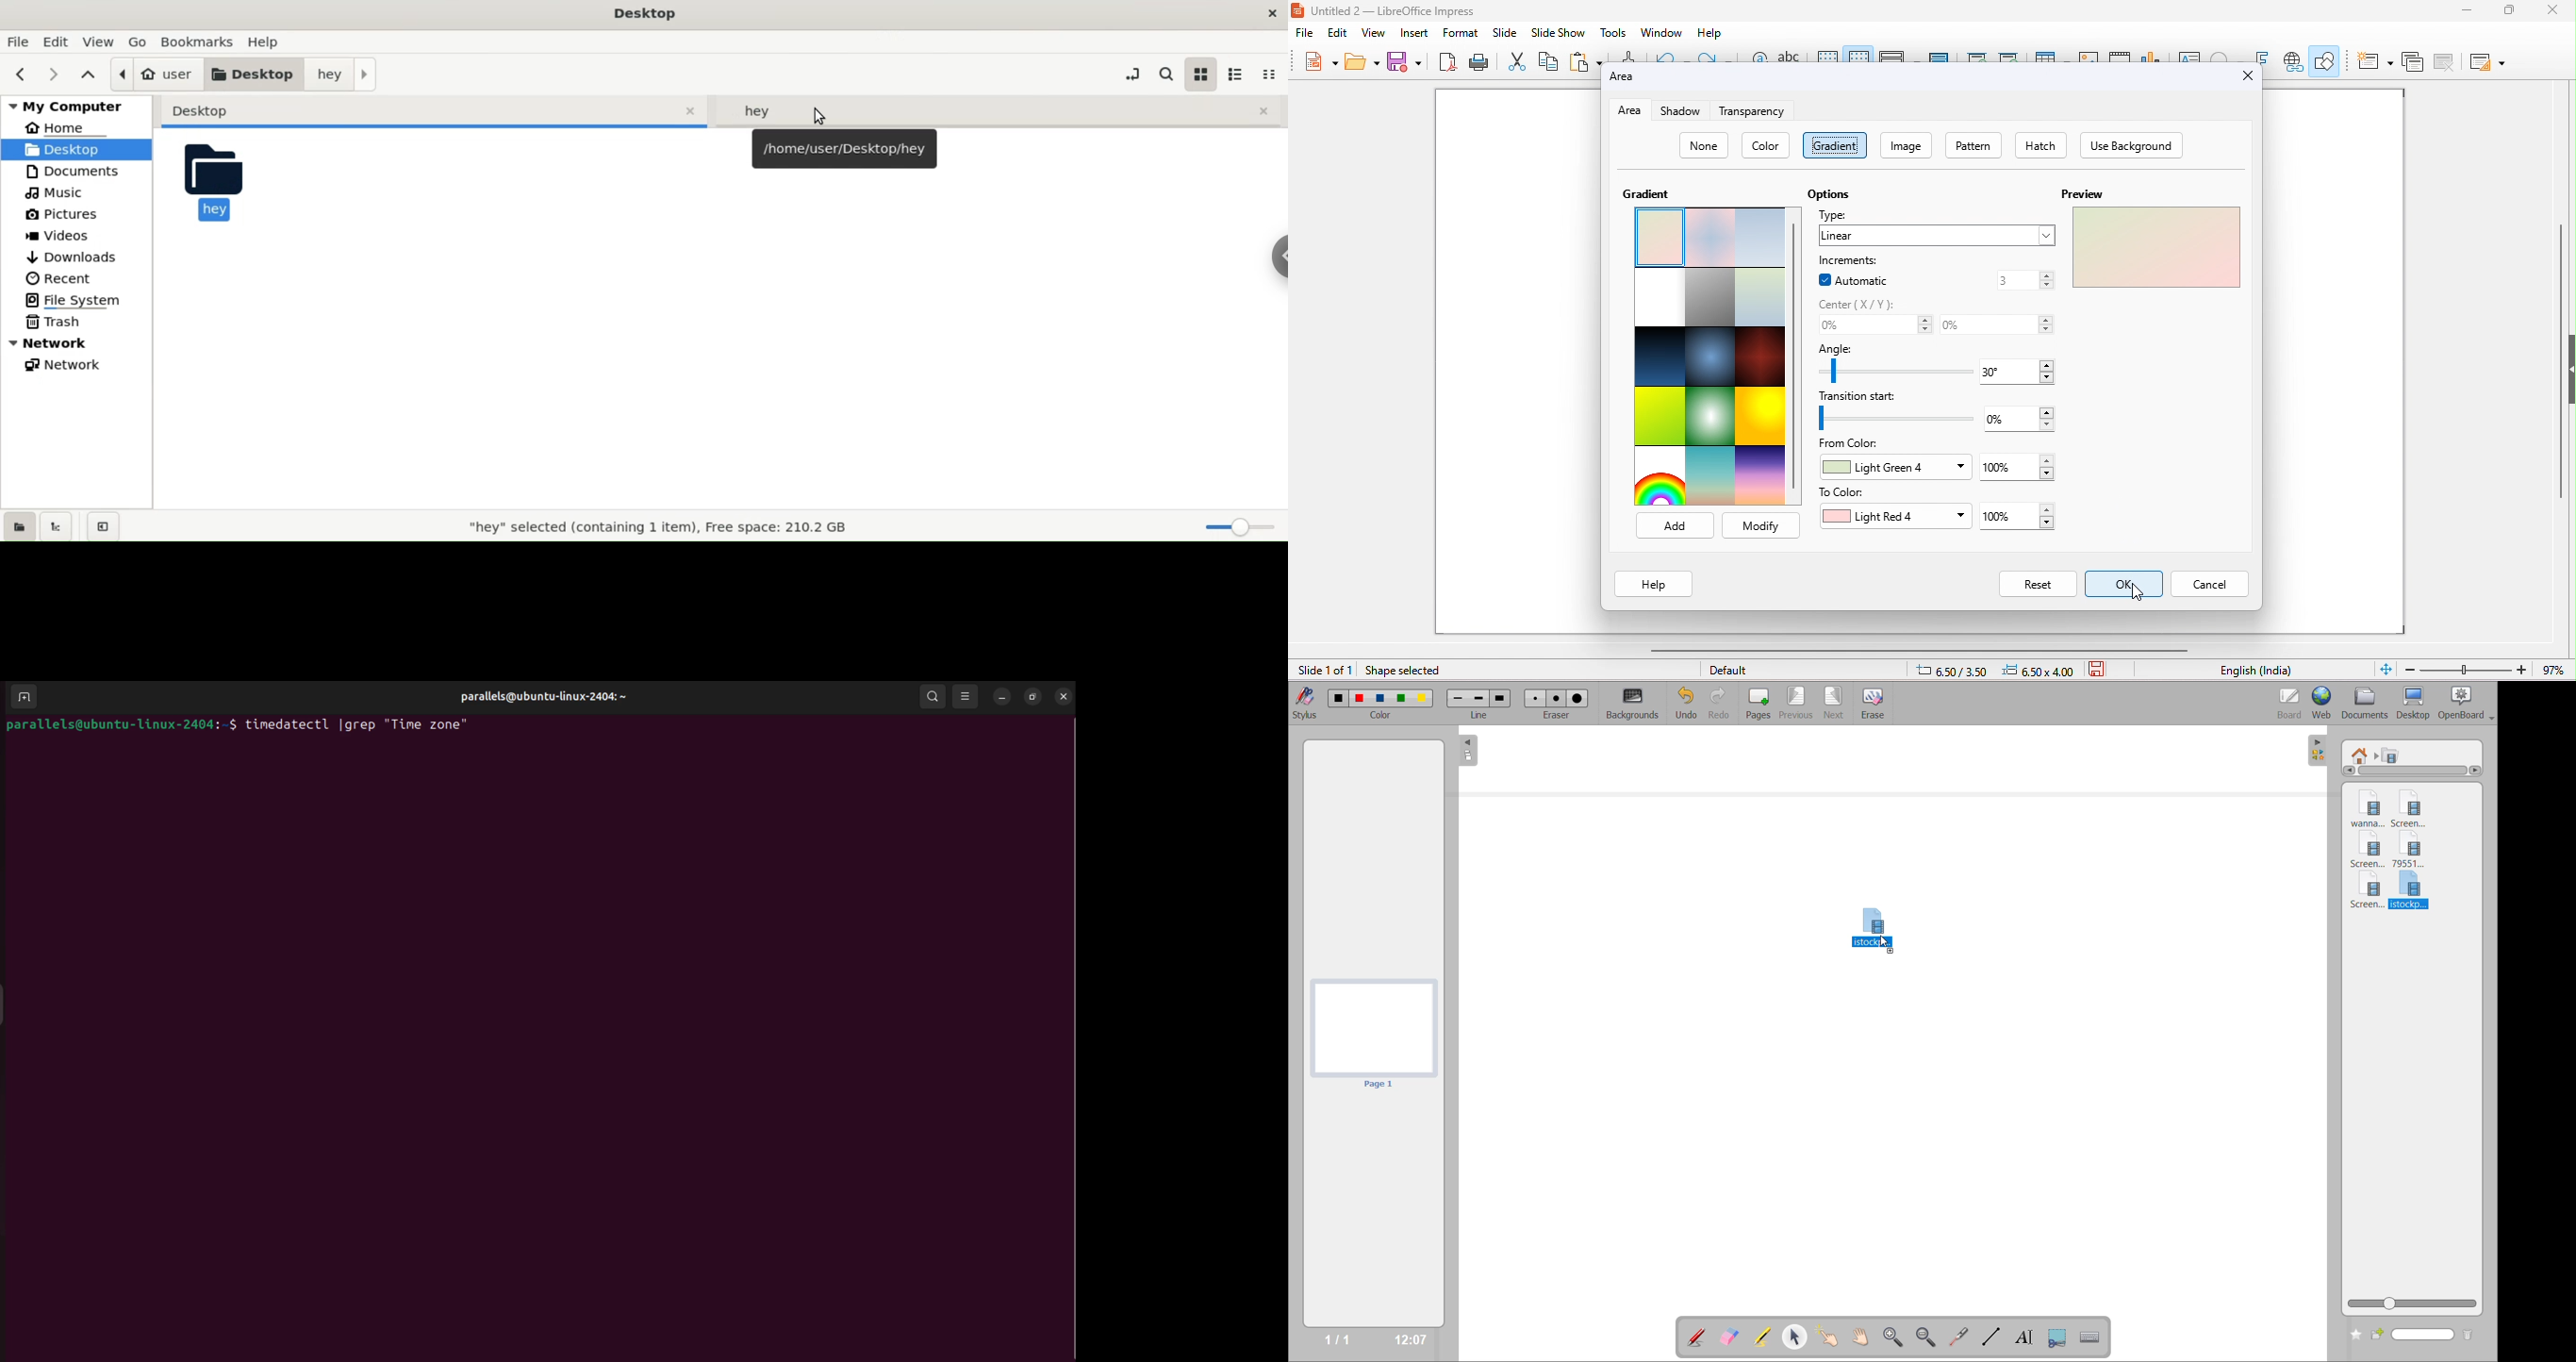 The height and width of the screenshot is (1372, 2576). Describe the element at coordinates (1893, 370) in the screenshot. I see `adjust angle` at that location.